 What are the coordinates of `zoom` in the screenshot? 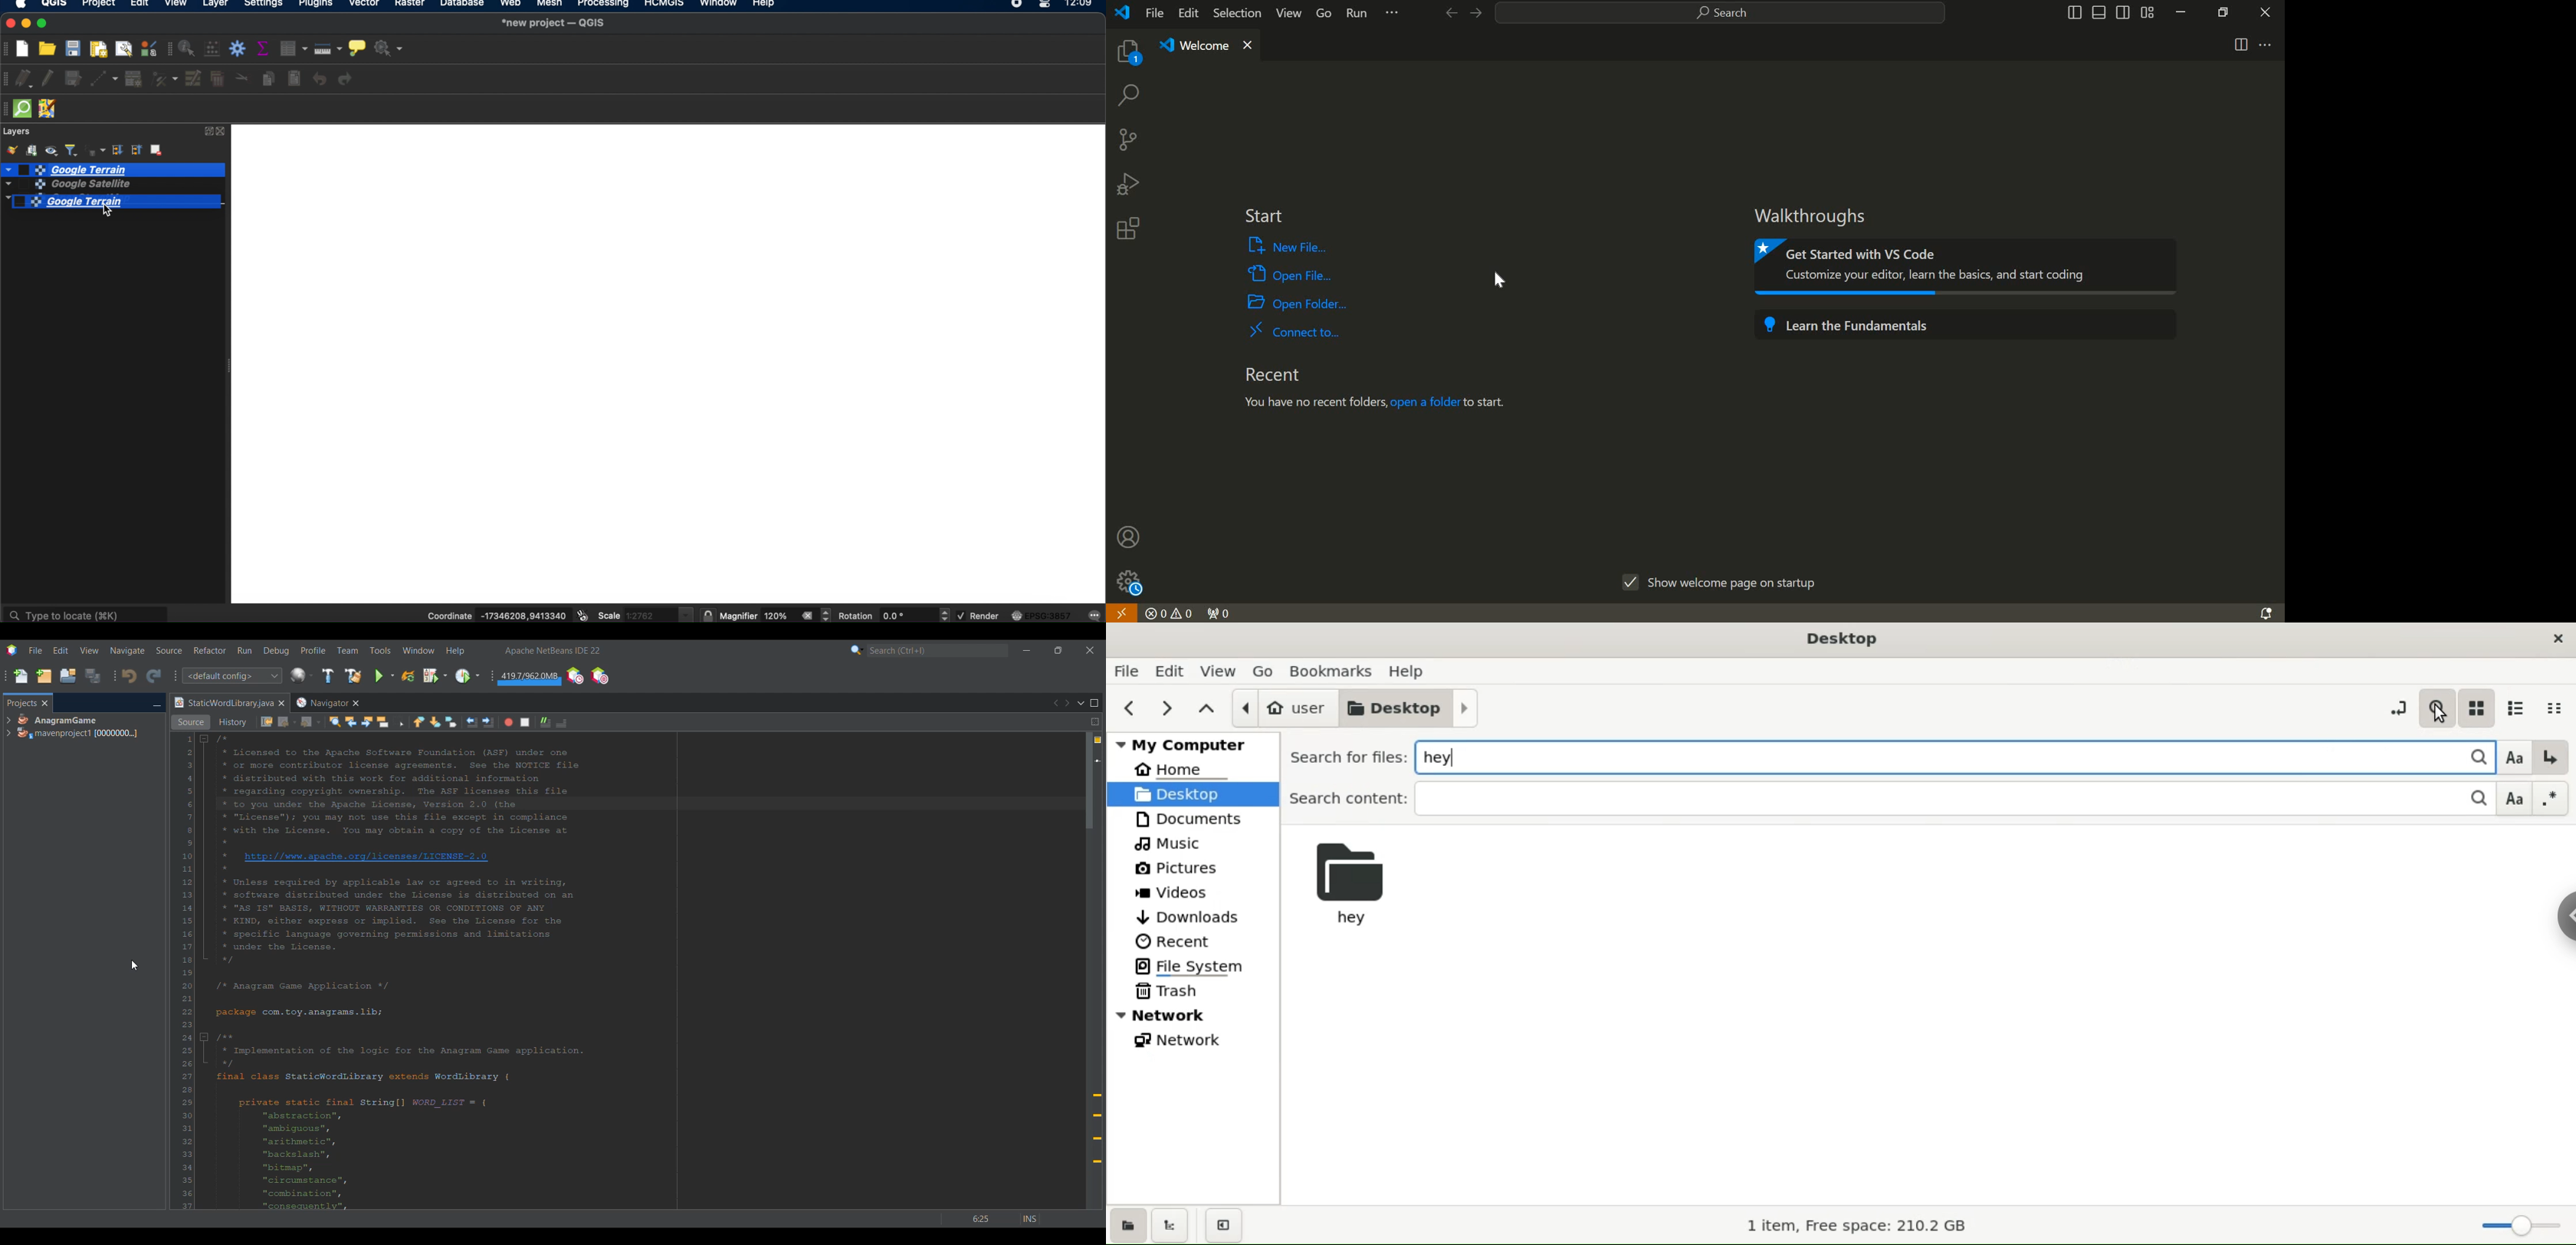 It's located at (2524, 1227).